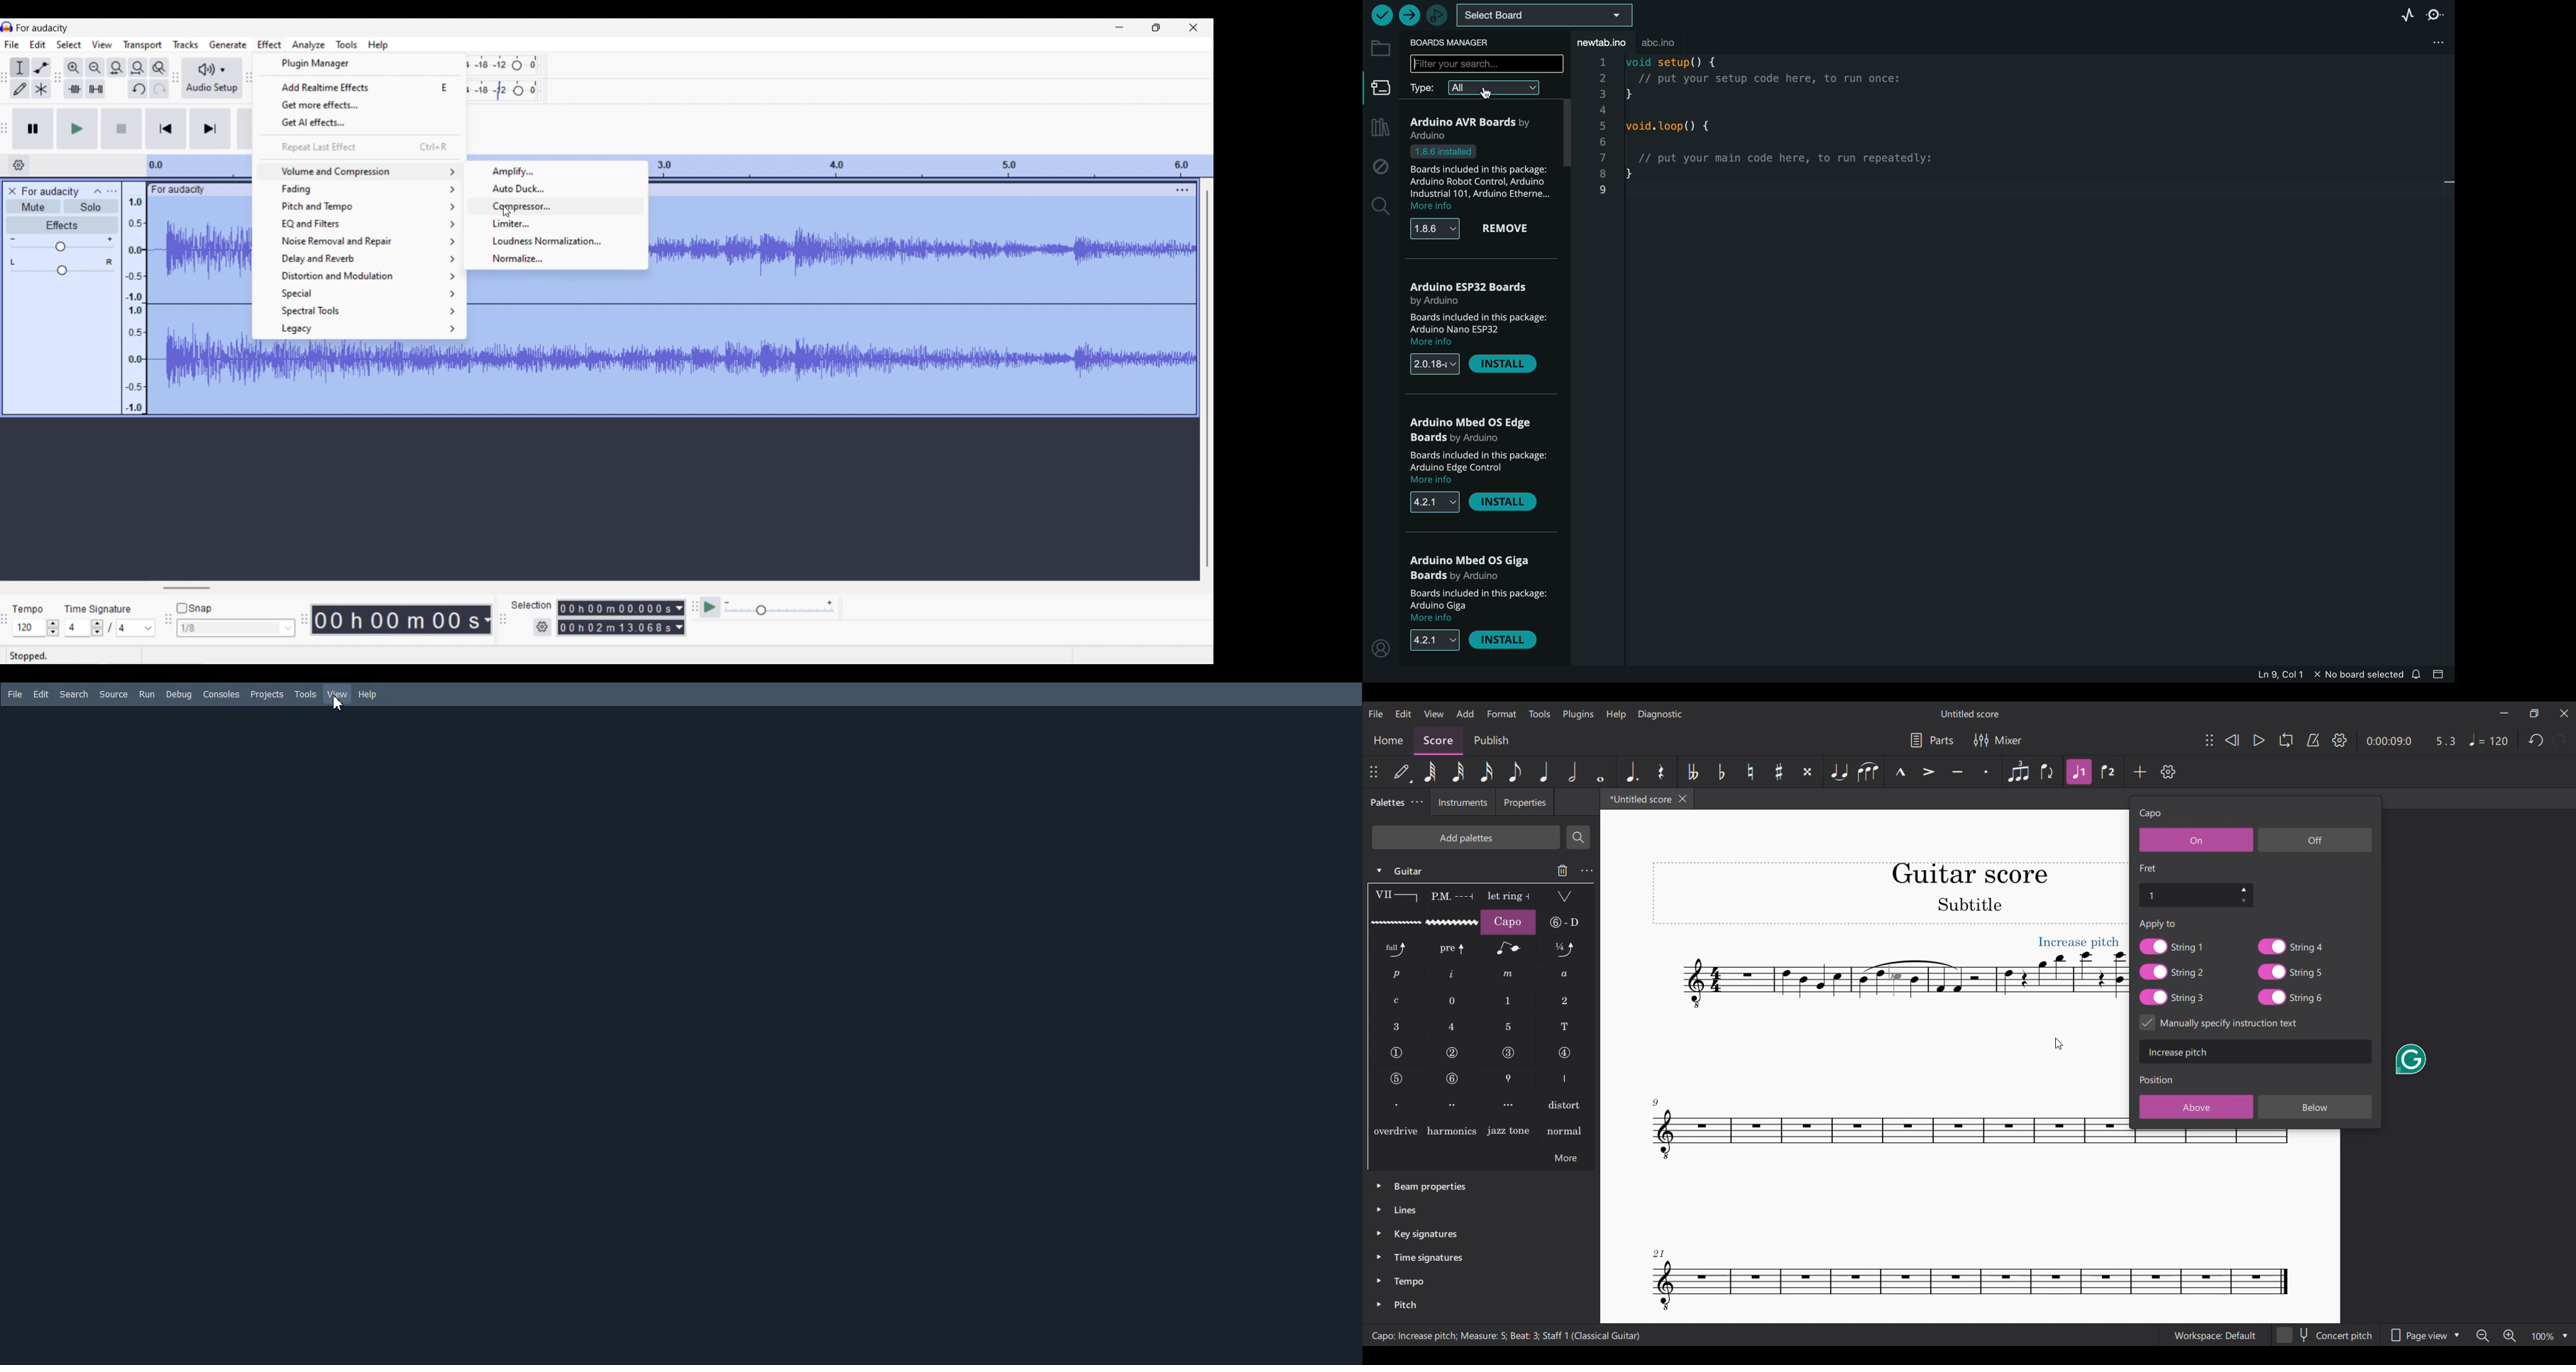 This screenshot has width=2576, height=1372. Describe the element at coordinates (1779, 772) in the screenshot. I see `Toggle sharp` at that location.